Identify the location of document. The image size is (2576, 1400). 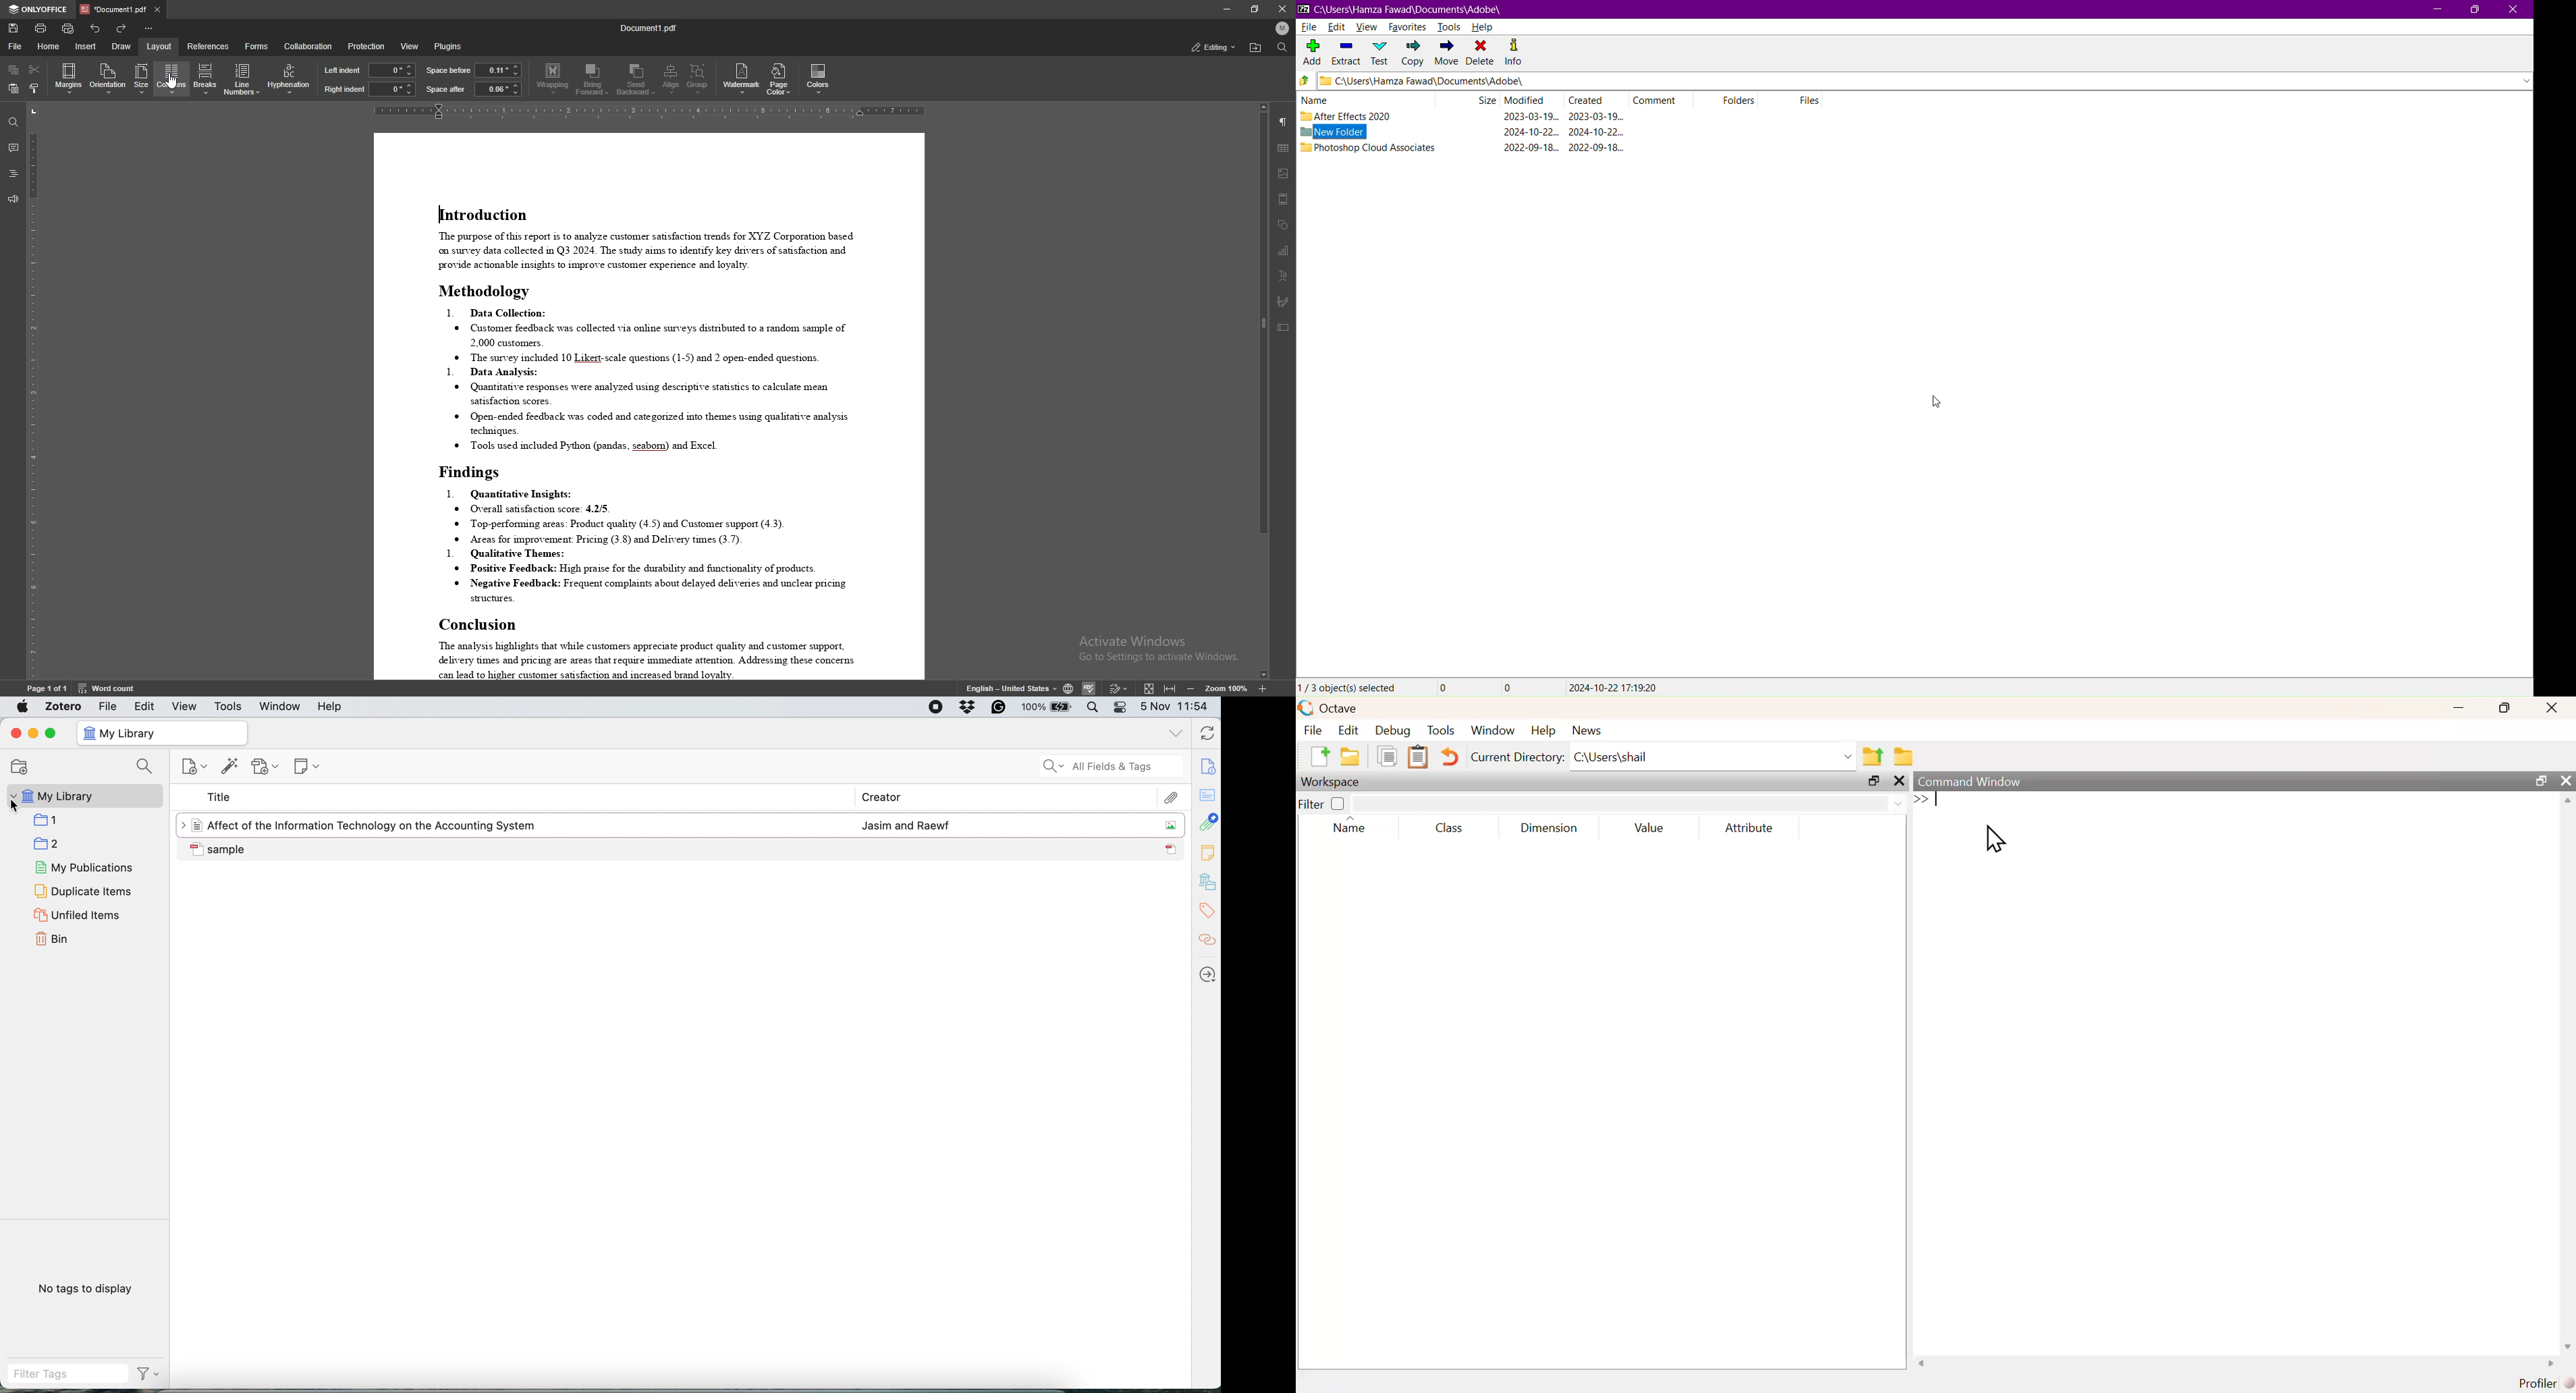
(650, 406).